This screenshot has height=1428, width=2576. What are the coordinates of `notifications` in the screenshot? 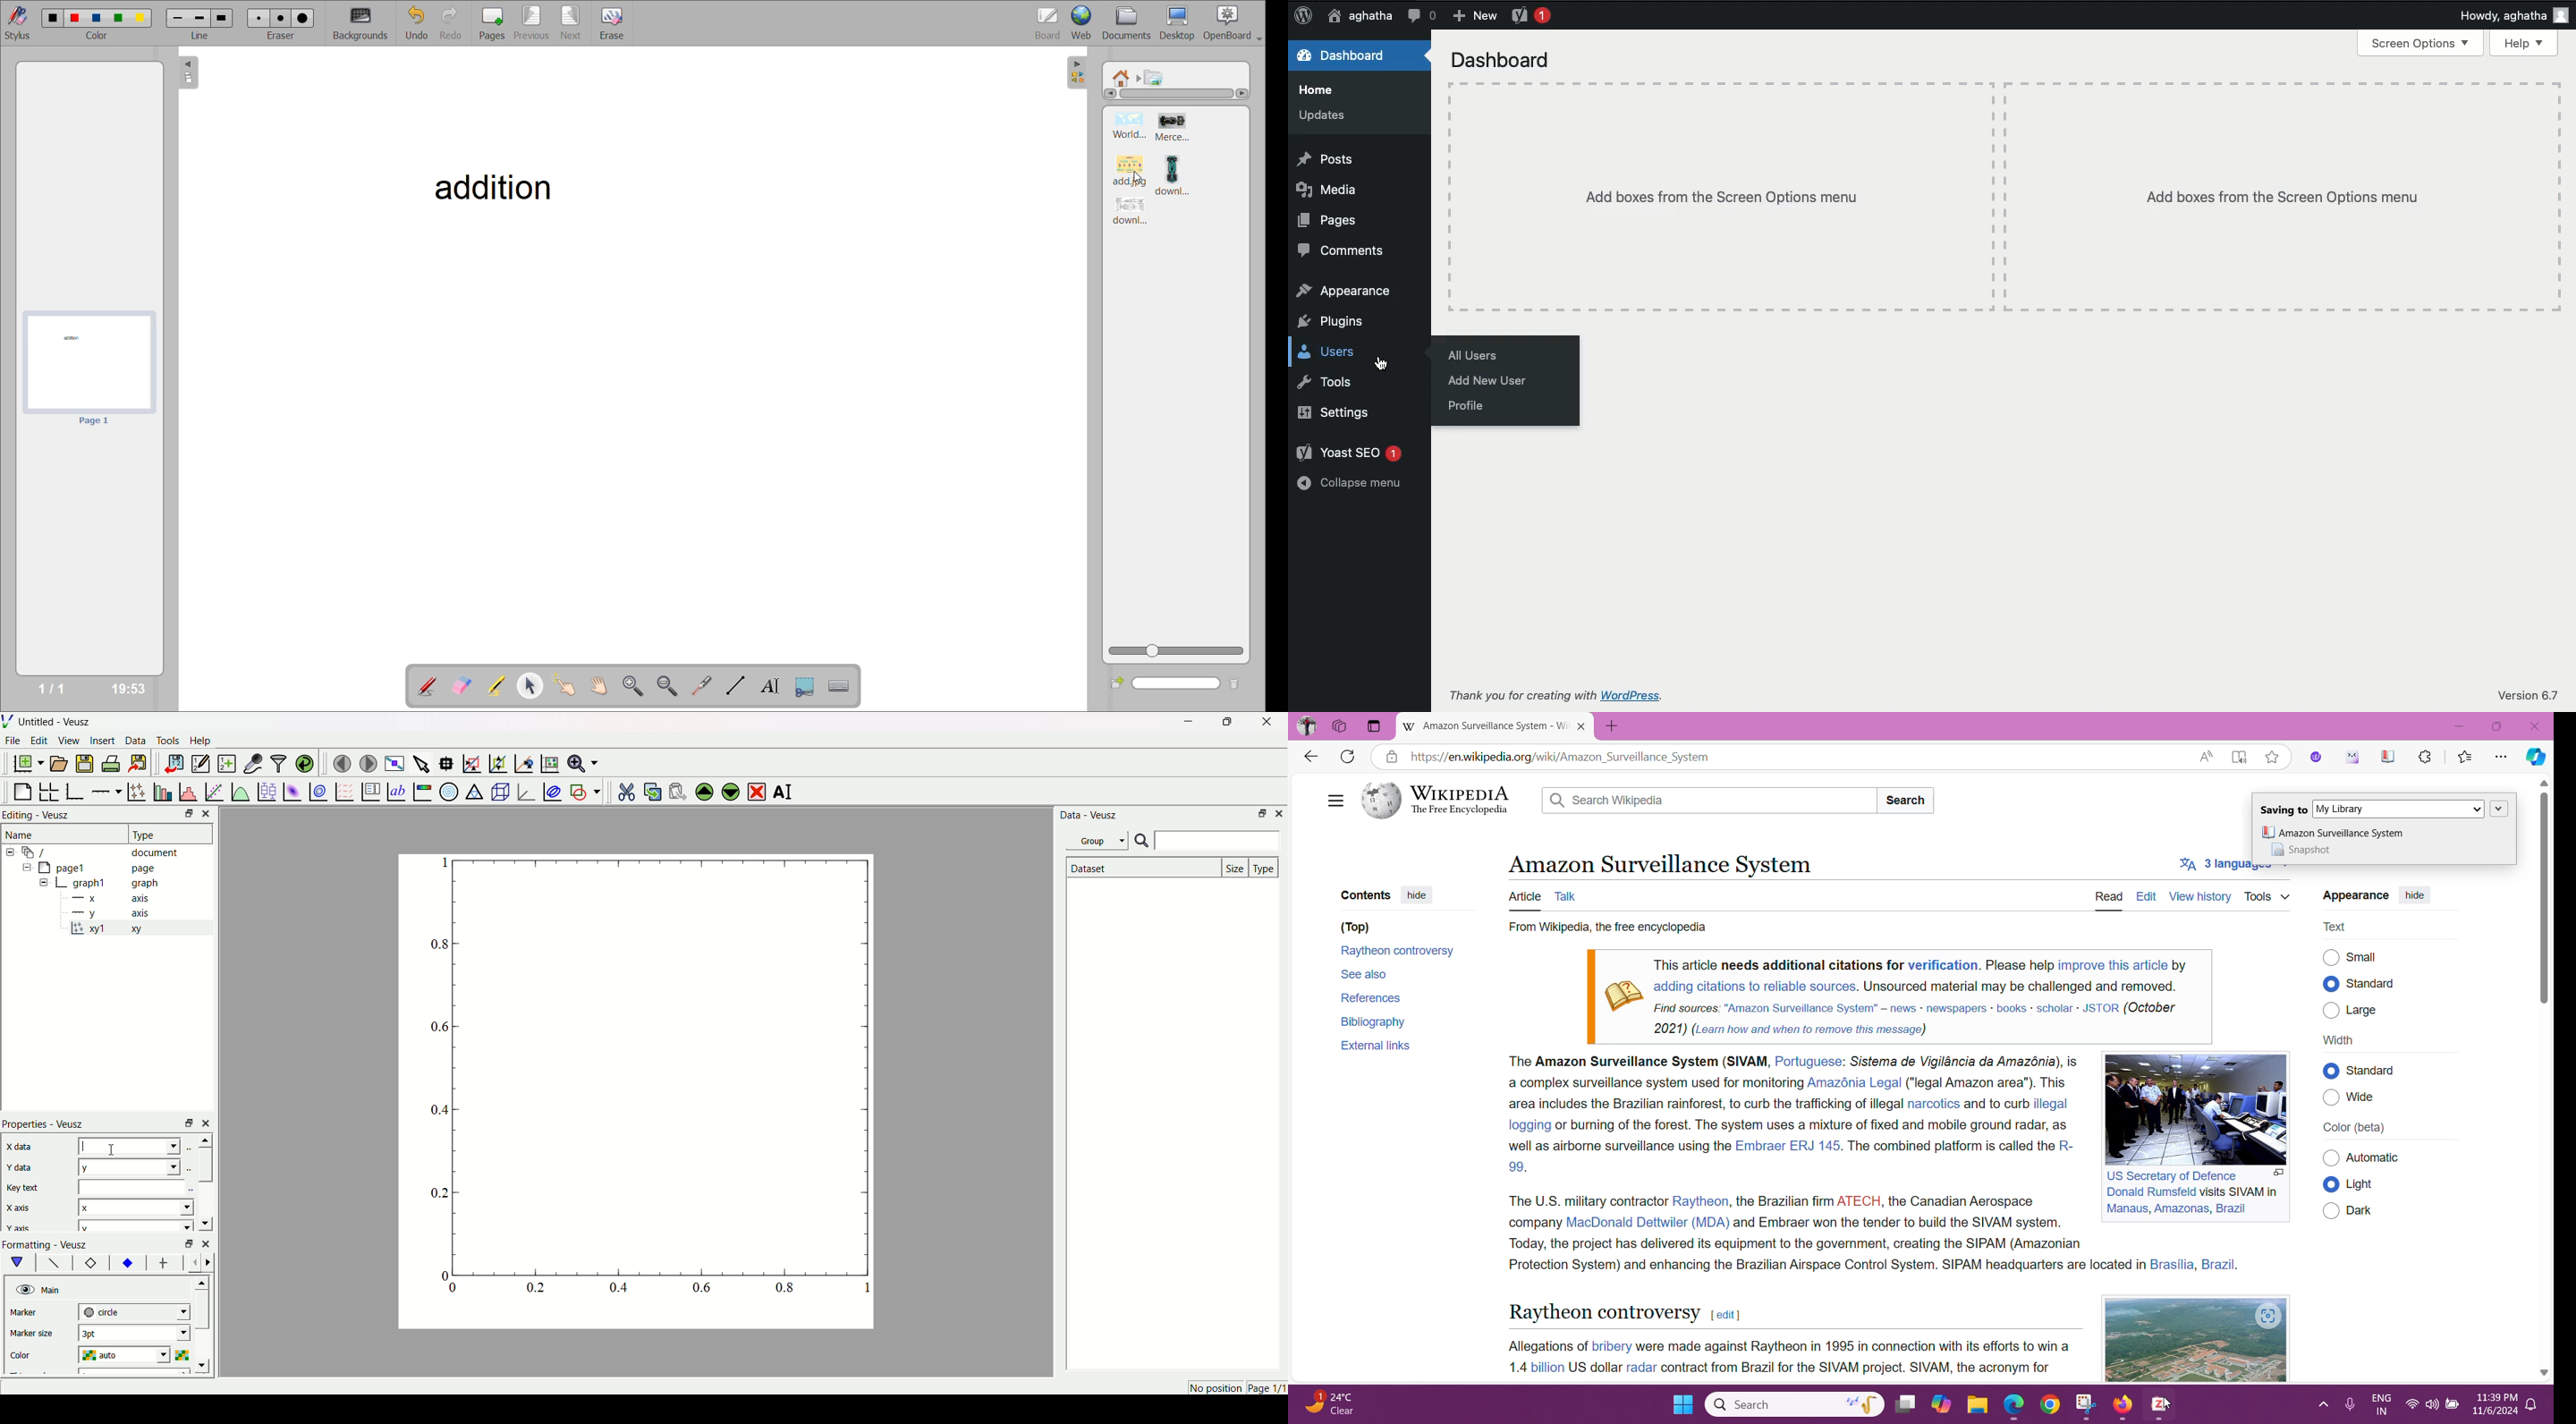 It's located at (2531, 1405).